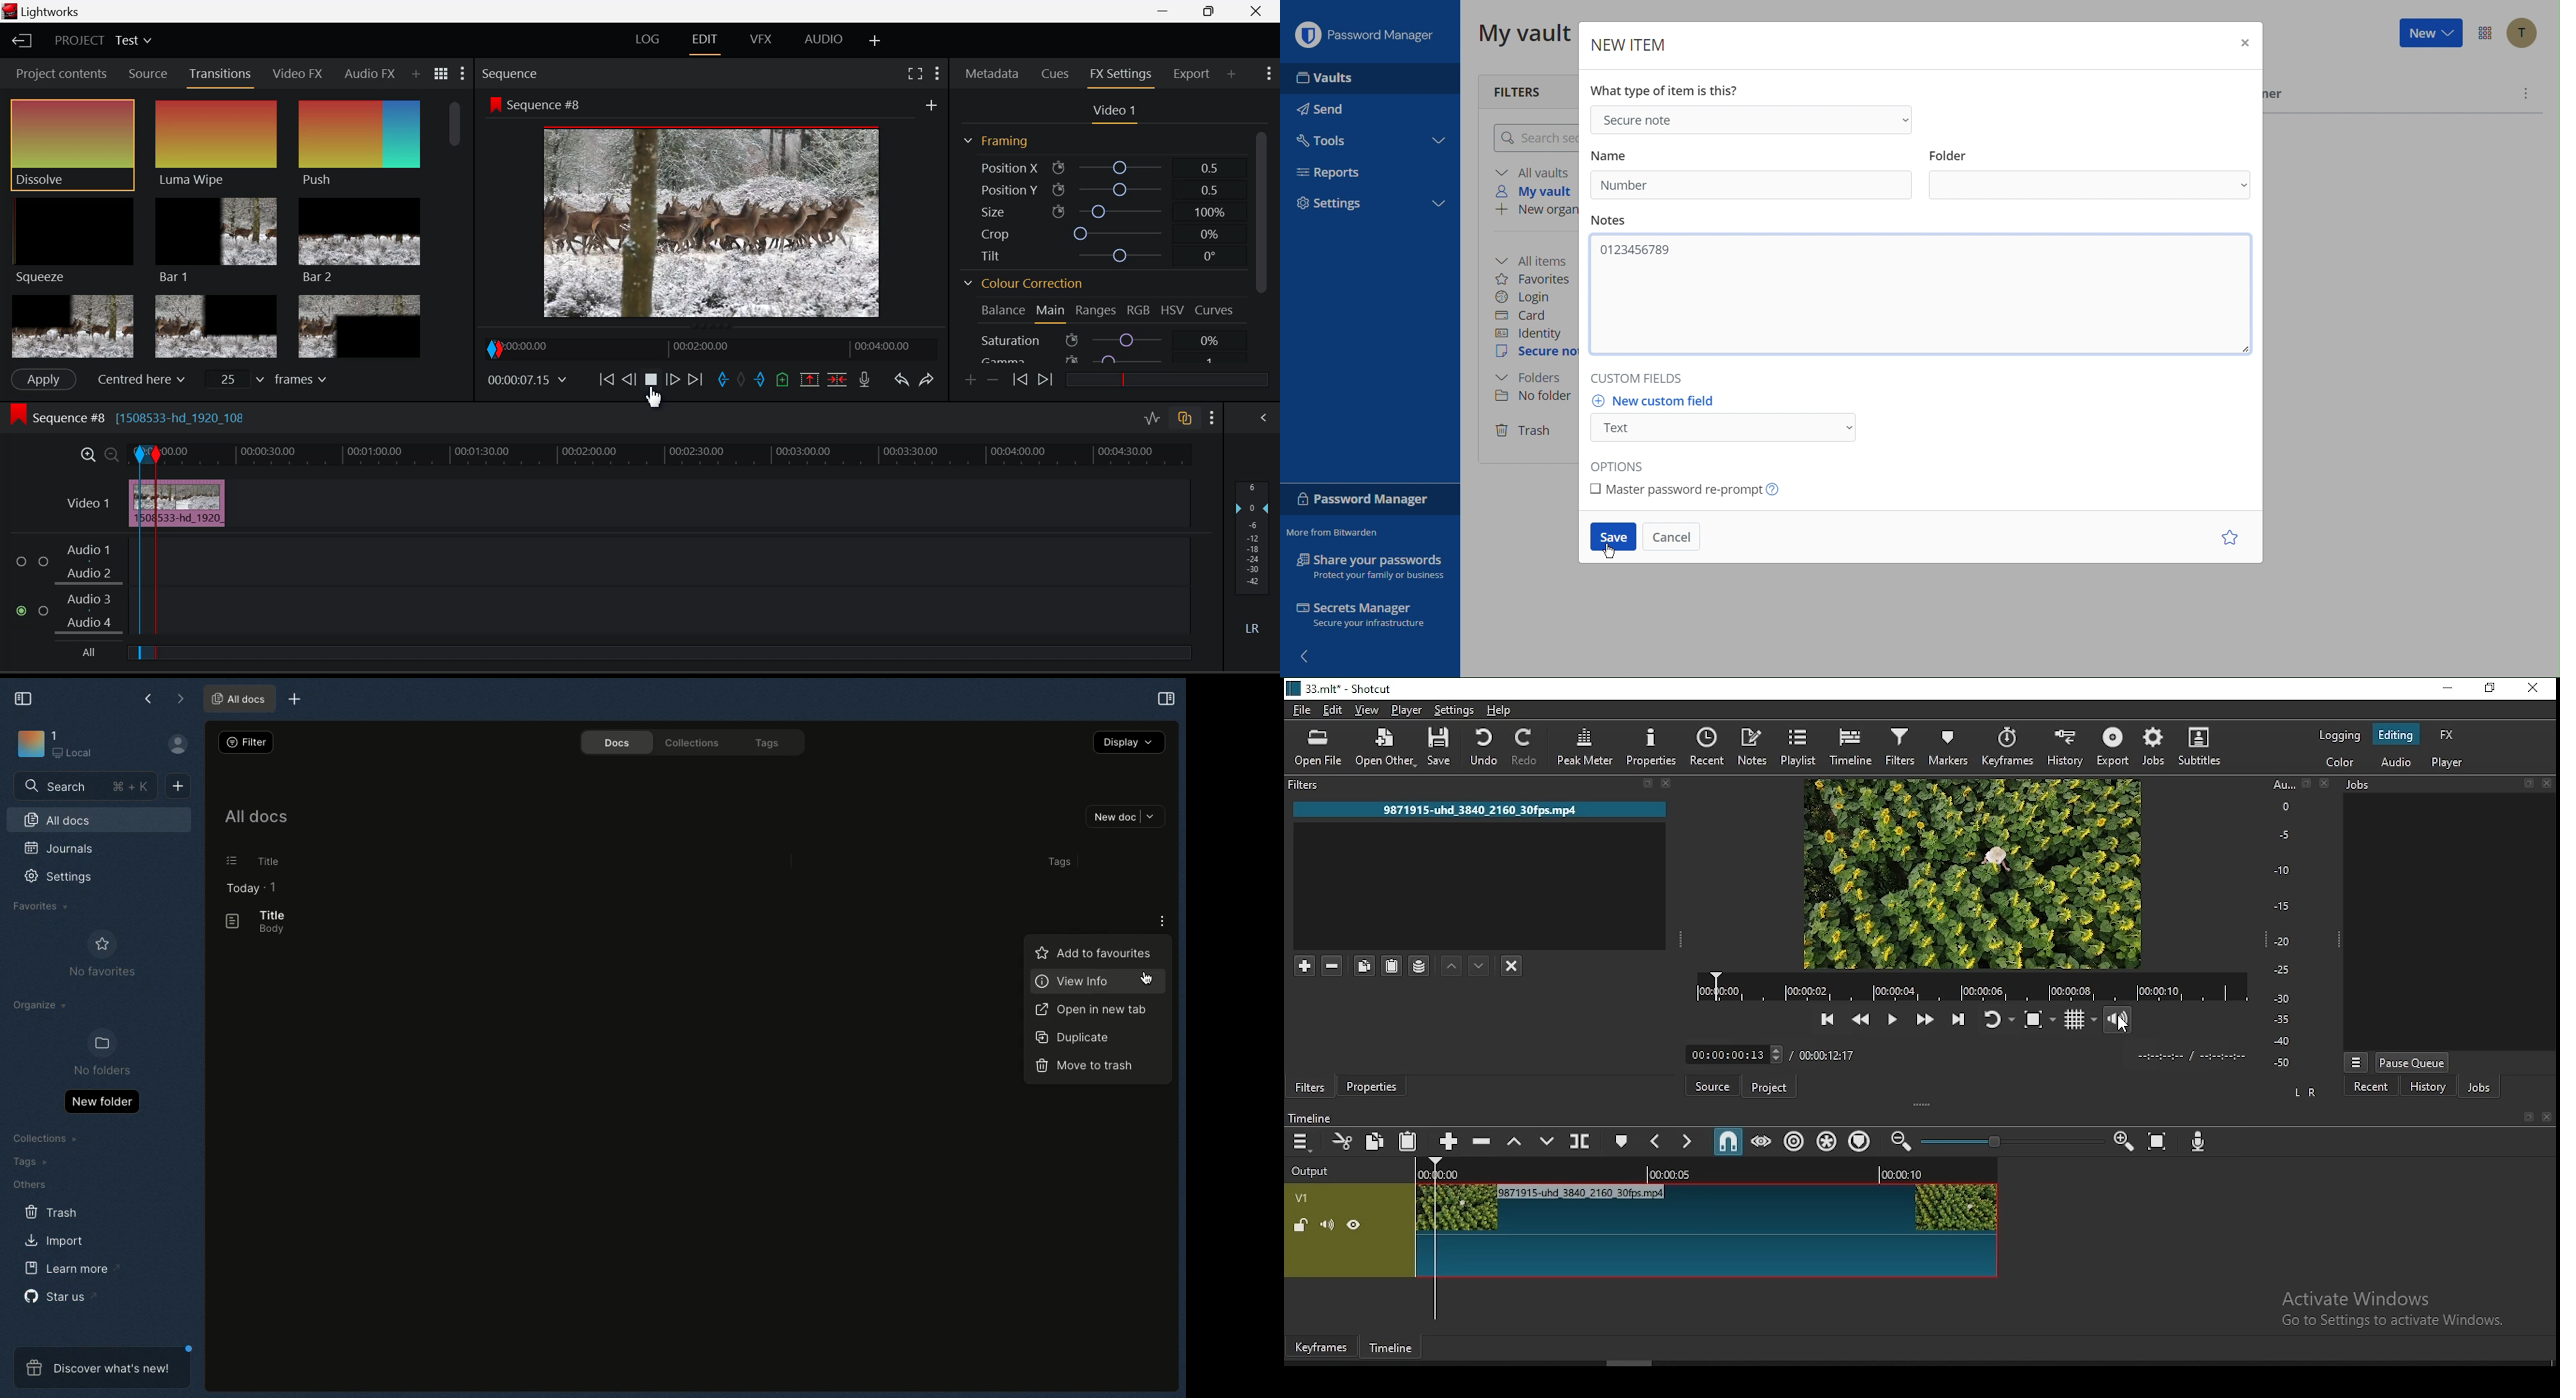 The height and width of the screenshot is (1400, 2576). Describe the element at coordinates (2414, 1062) in the screenshot. I see `pause queue` at that location.